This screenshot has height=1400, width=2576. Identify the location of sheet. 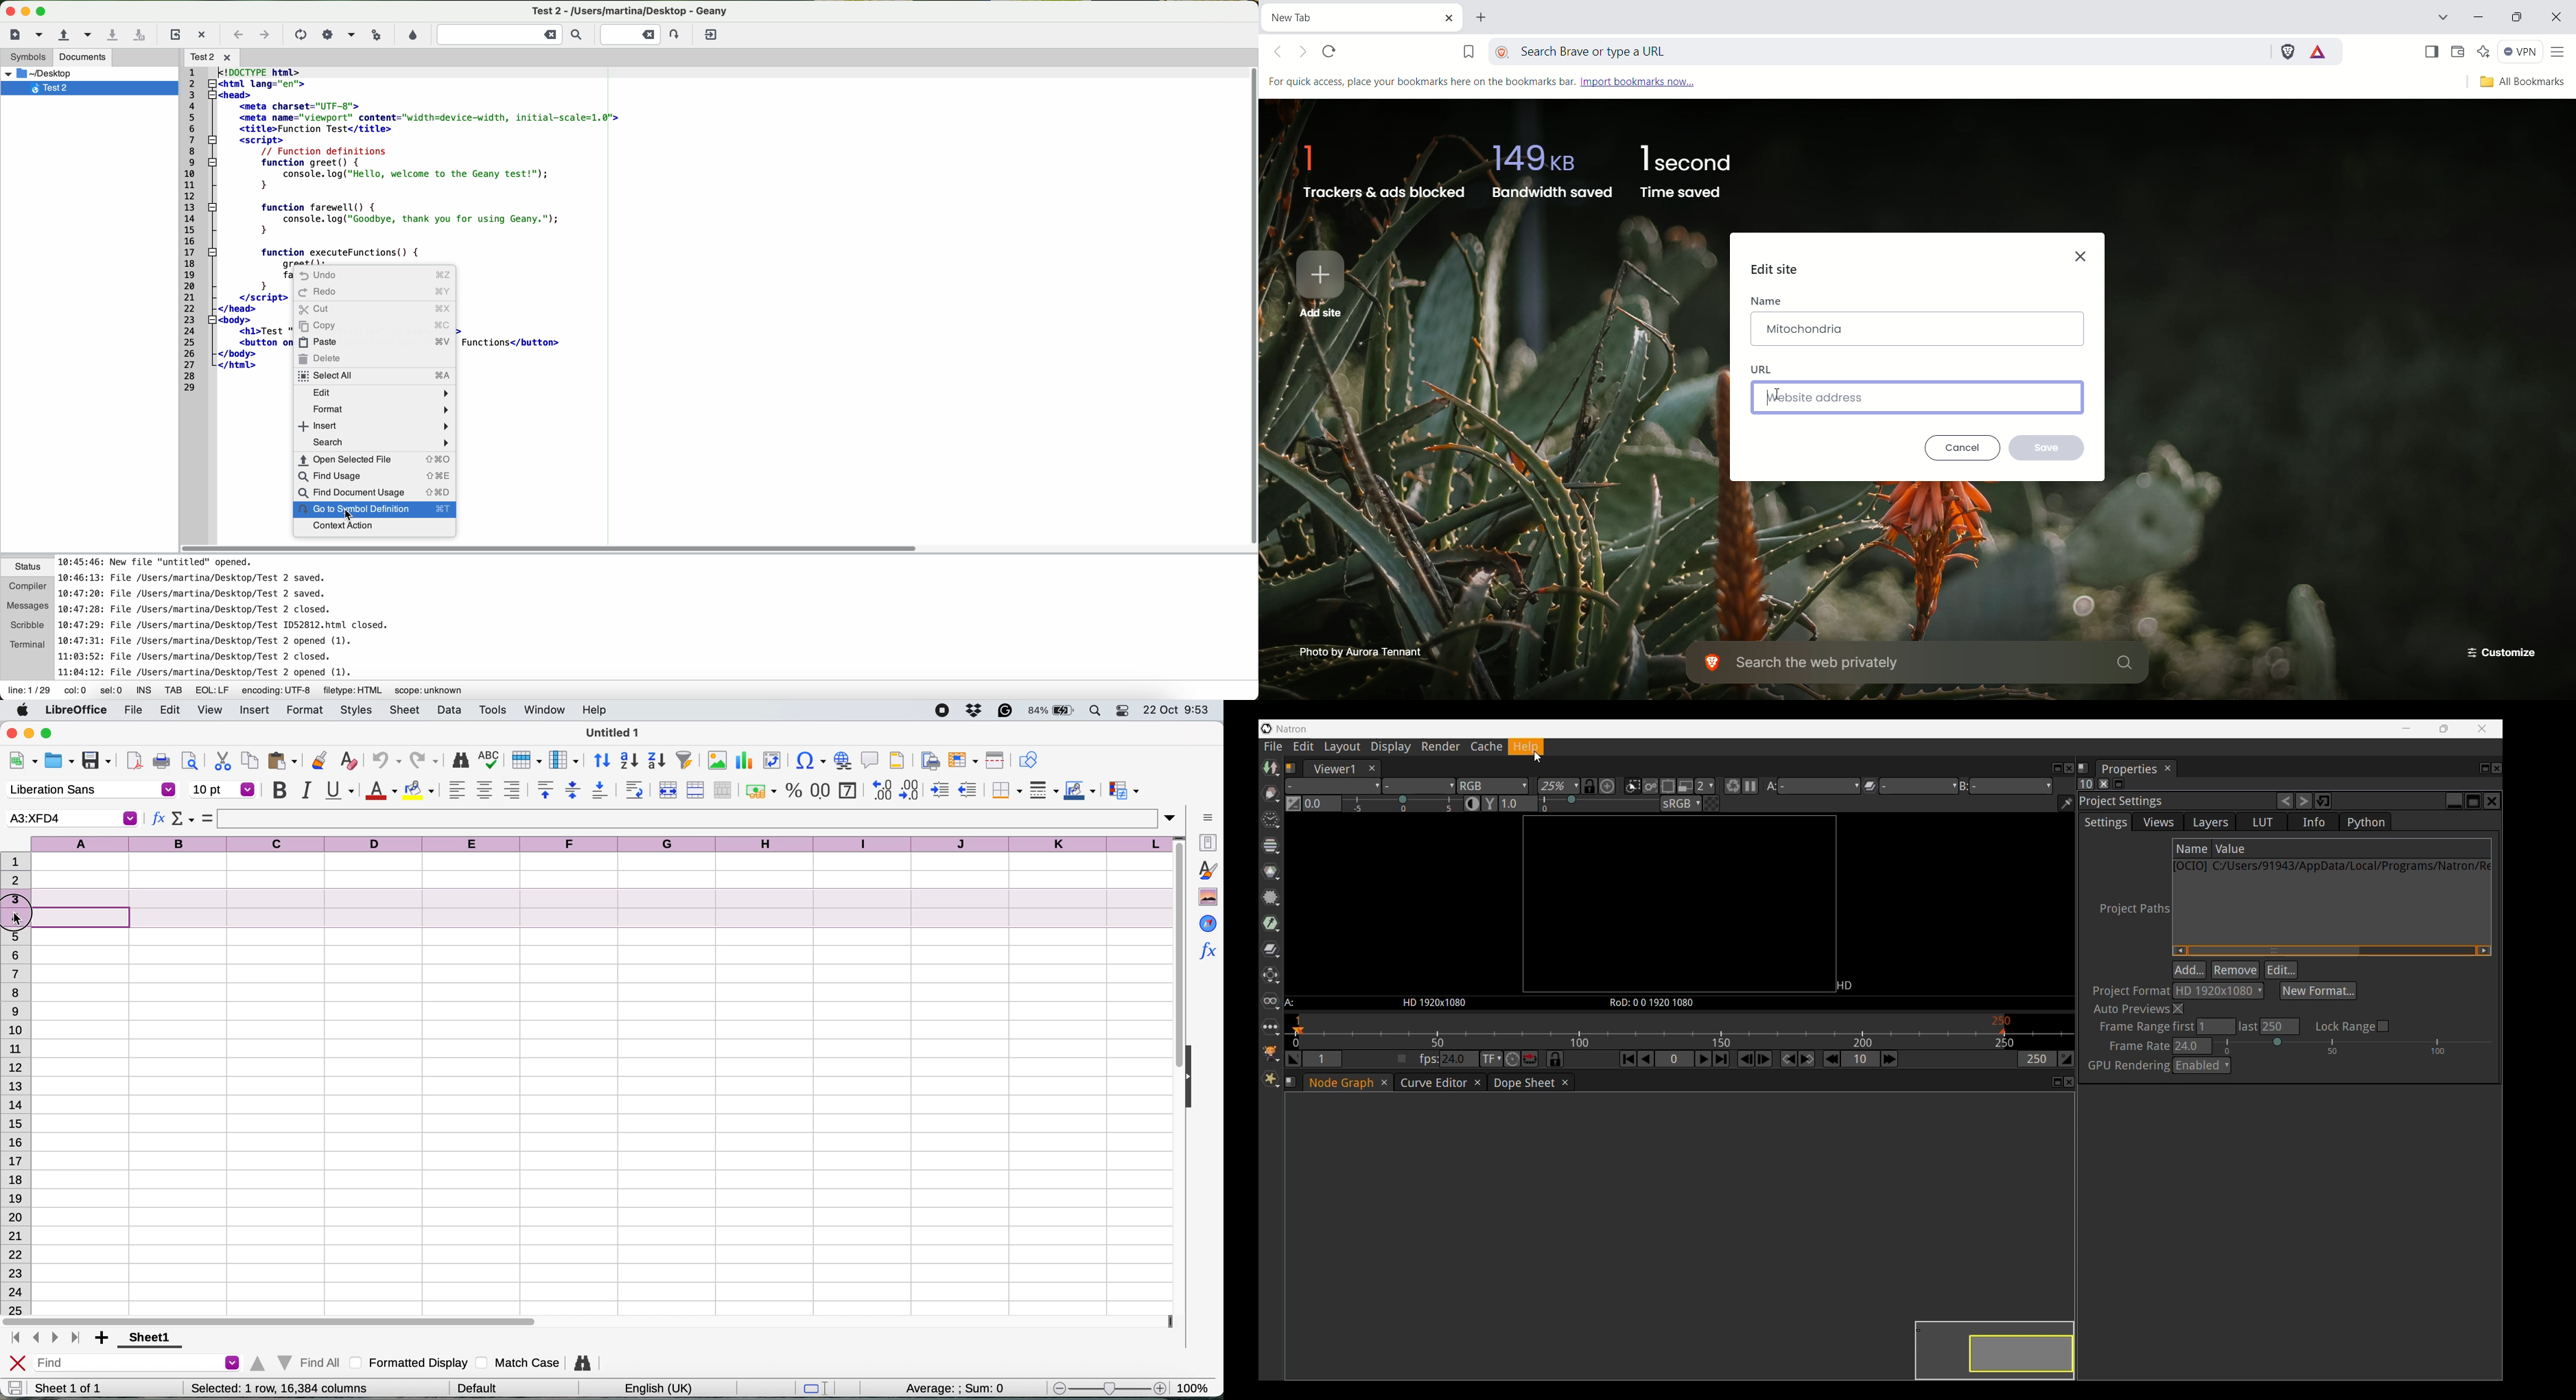
(406, 709).